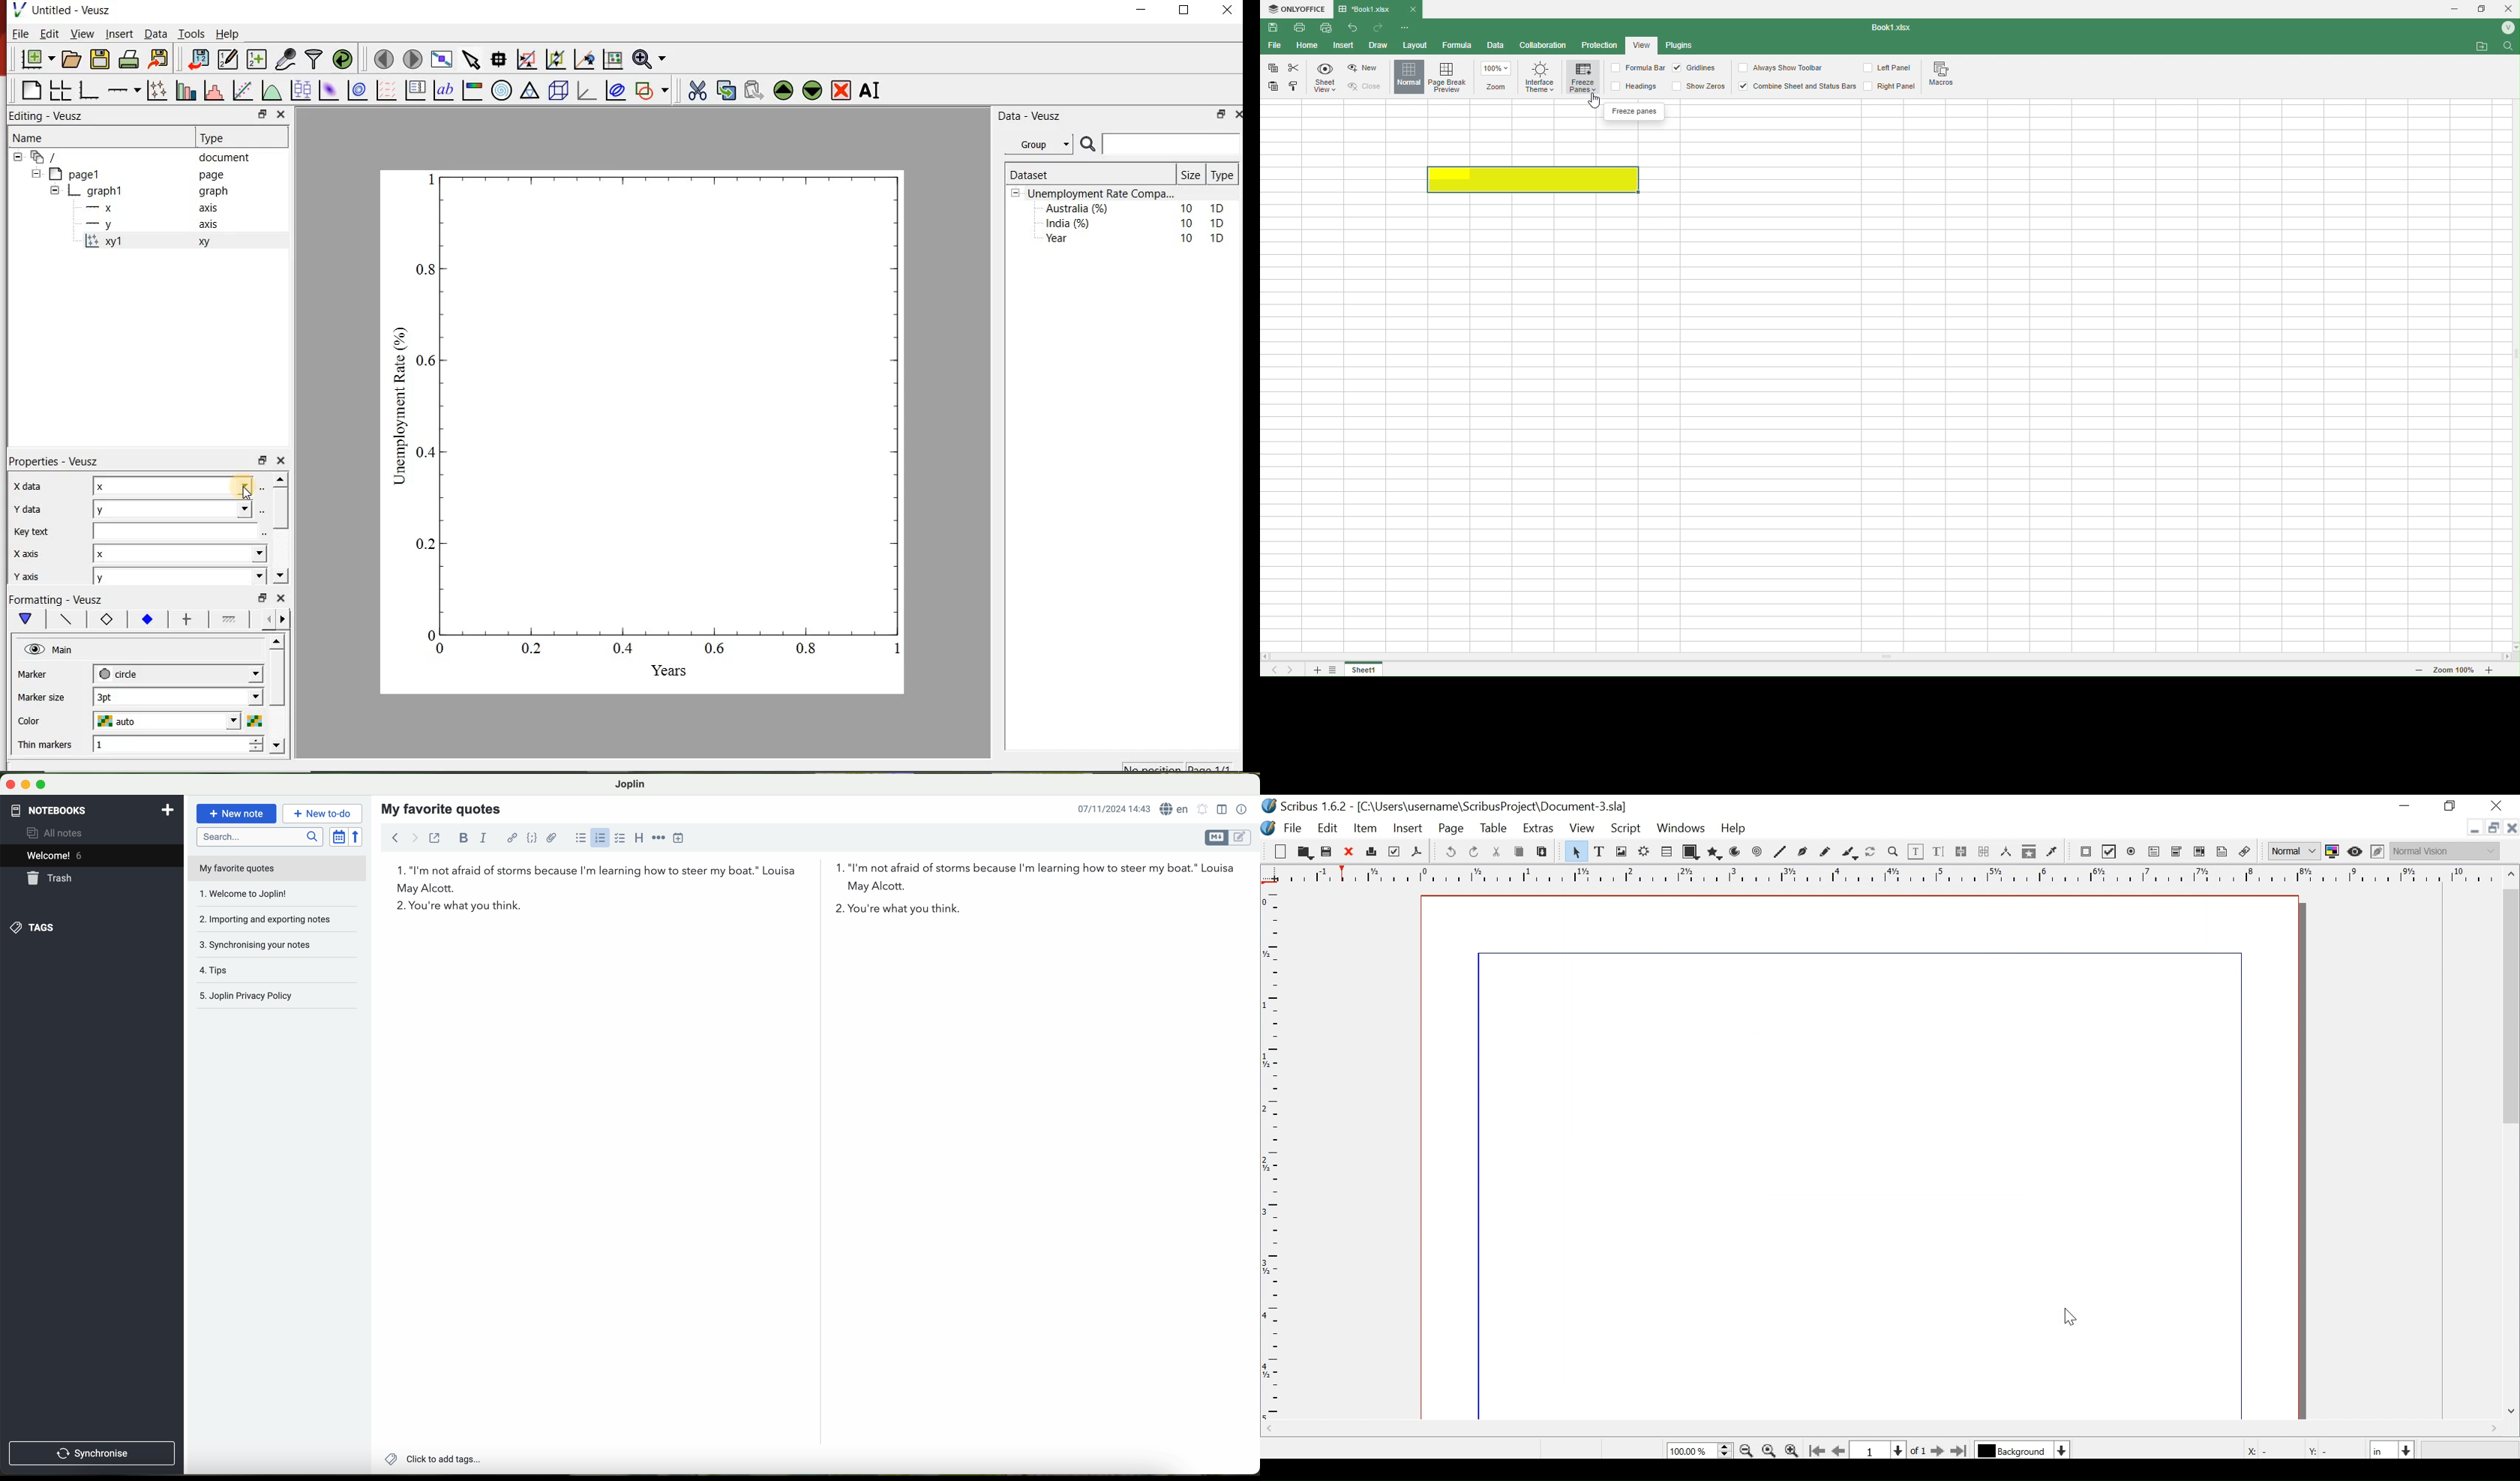  What do you see at coordinates (2154, 853) in the screenshot?
I see `PDF Text Field` at bounding box center [2154, 853].